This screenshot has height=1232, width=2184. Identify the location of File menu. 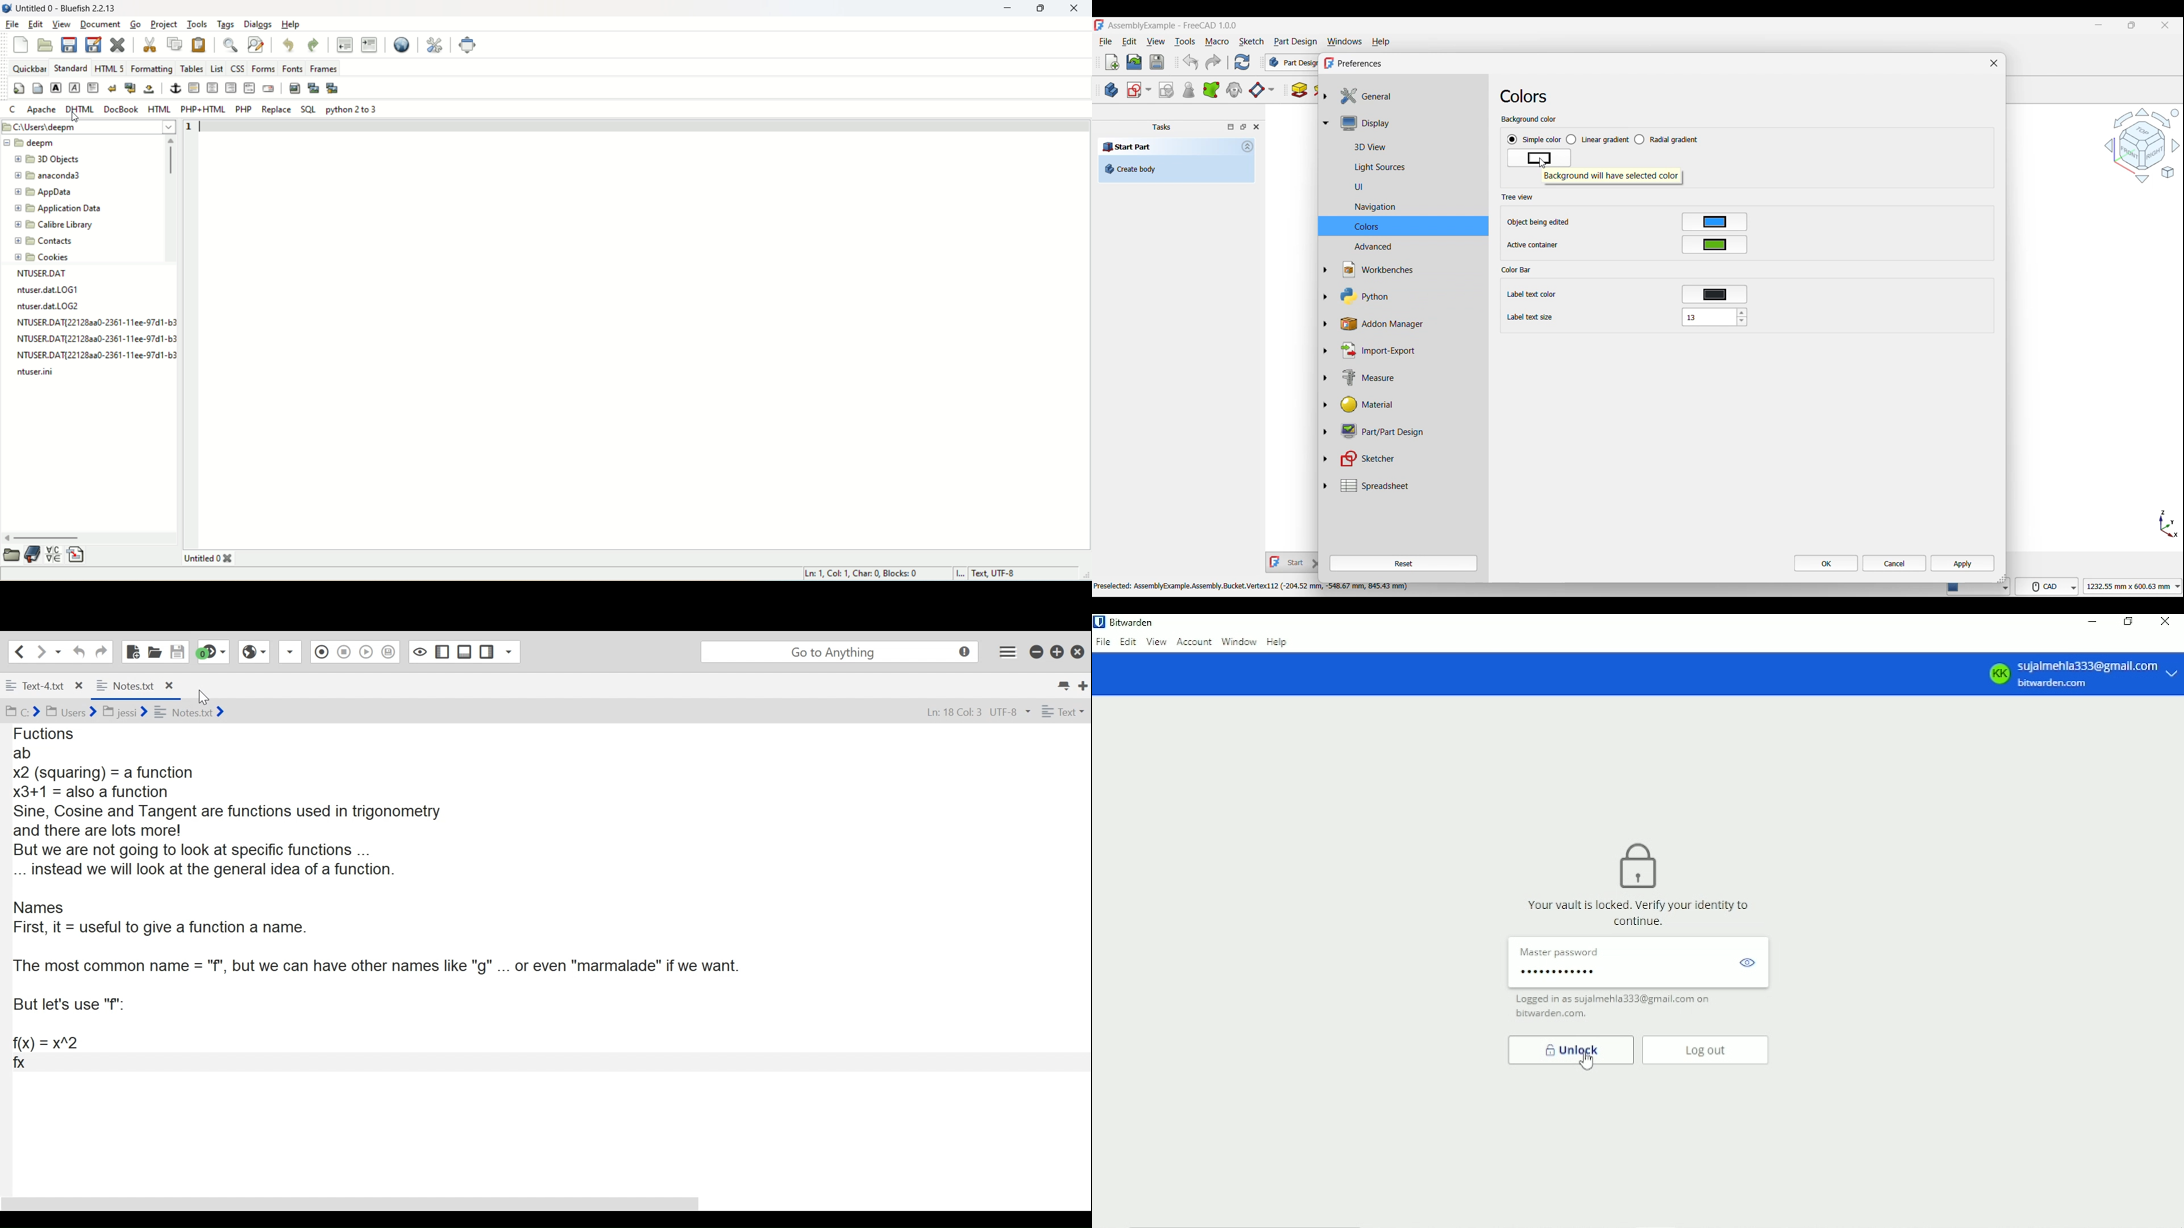
(1106, 42).